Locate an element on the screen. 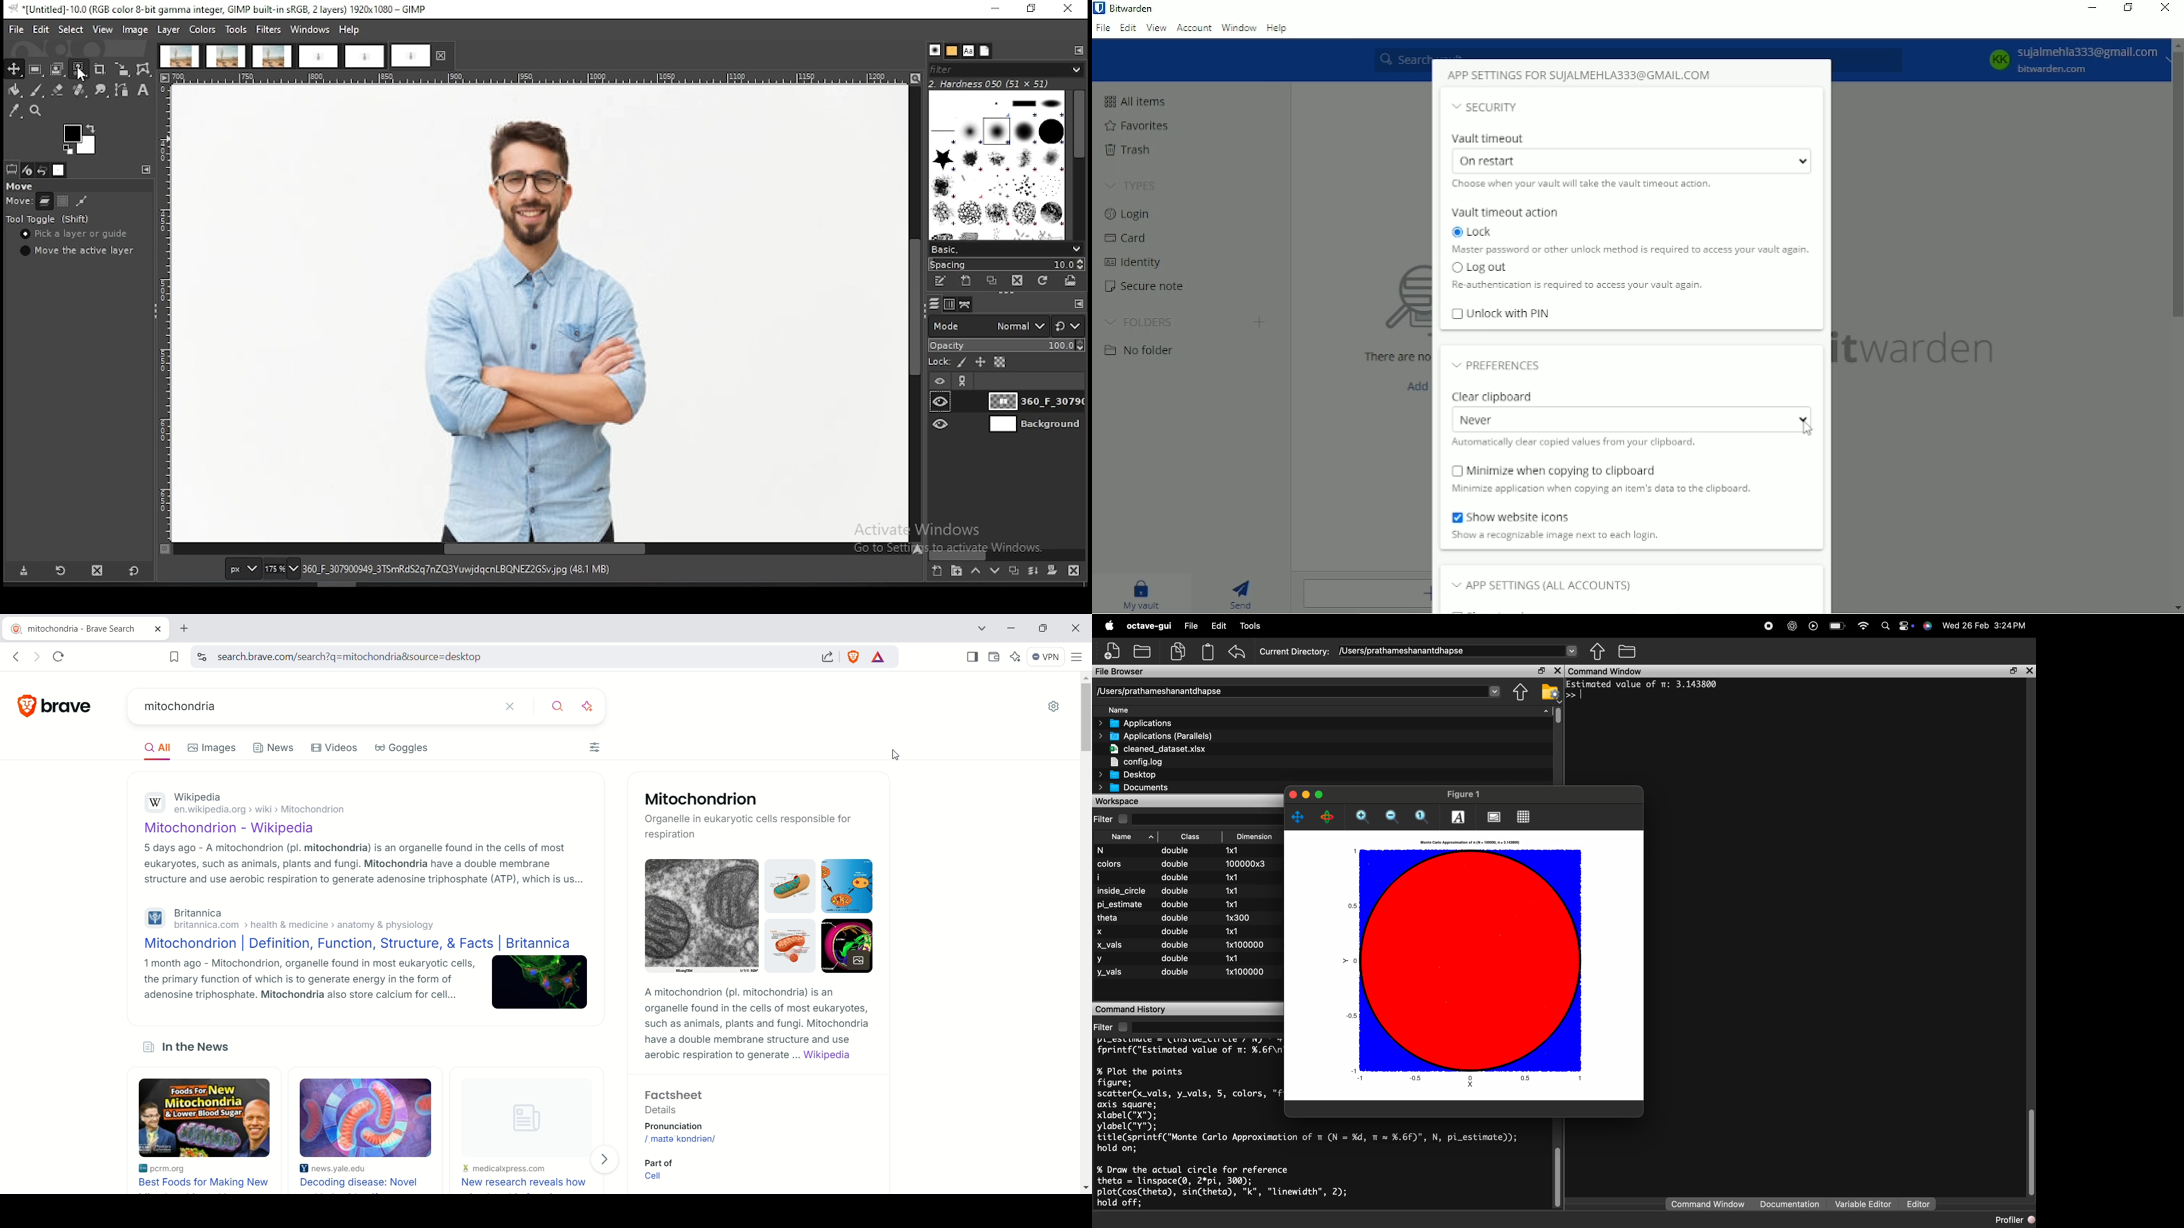 The image size is (2184, 1232). Security is located at coordinates (1487, 110).